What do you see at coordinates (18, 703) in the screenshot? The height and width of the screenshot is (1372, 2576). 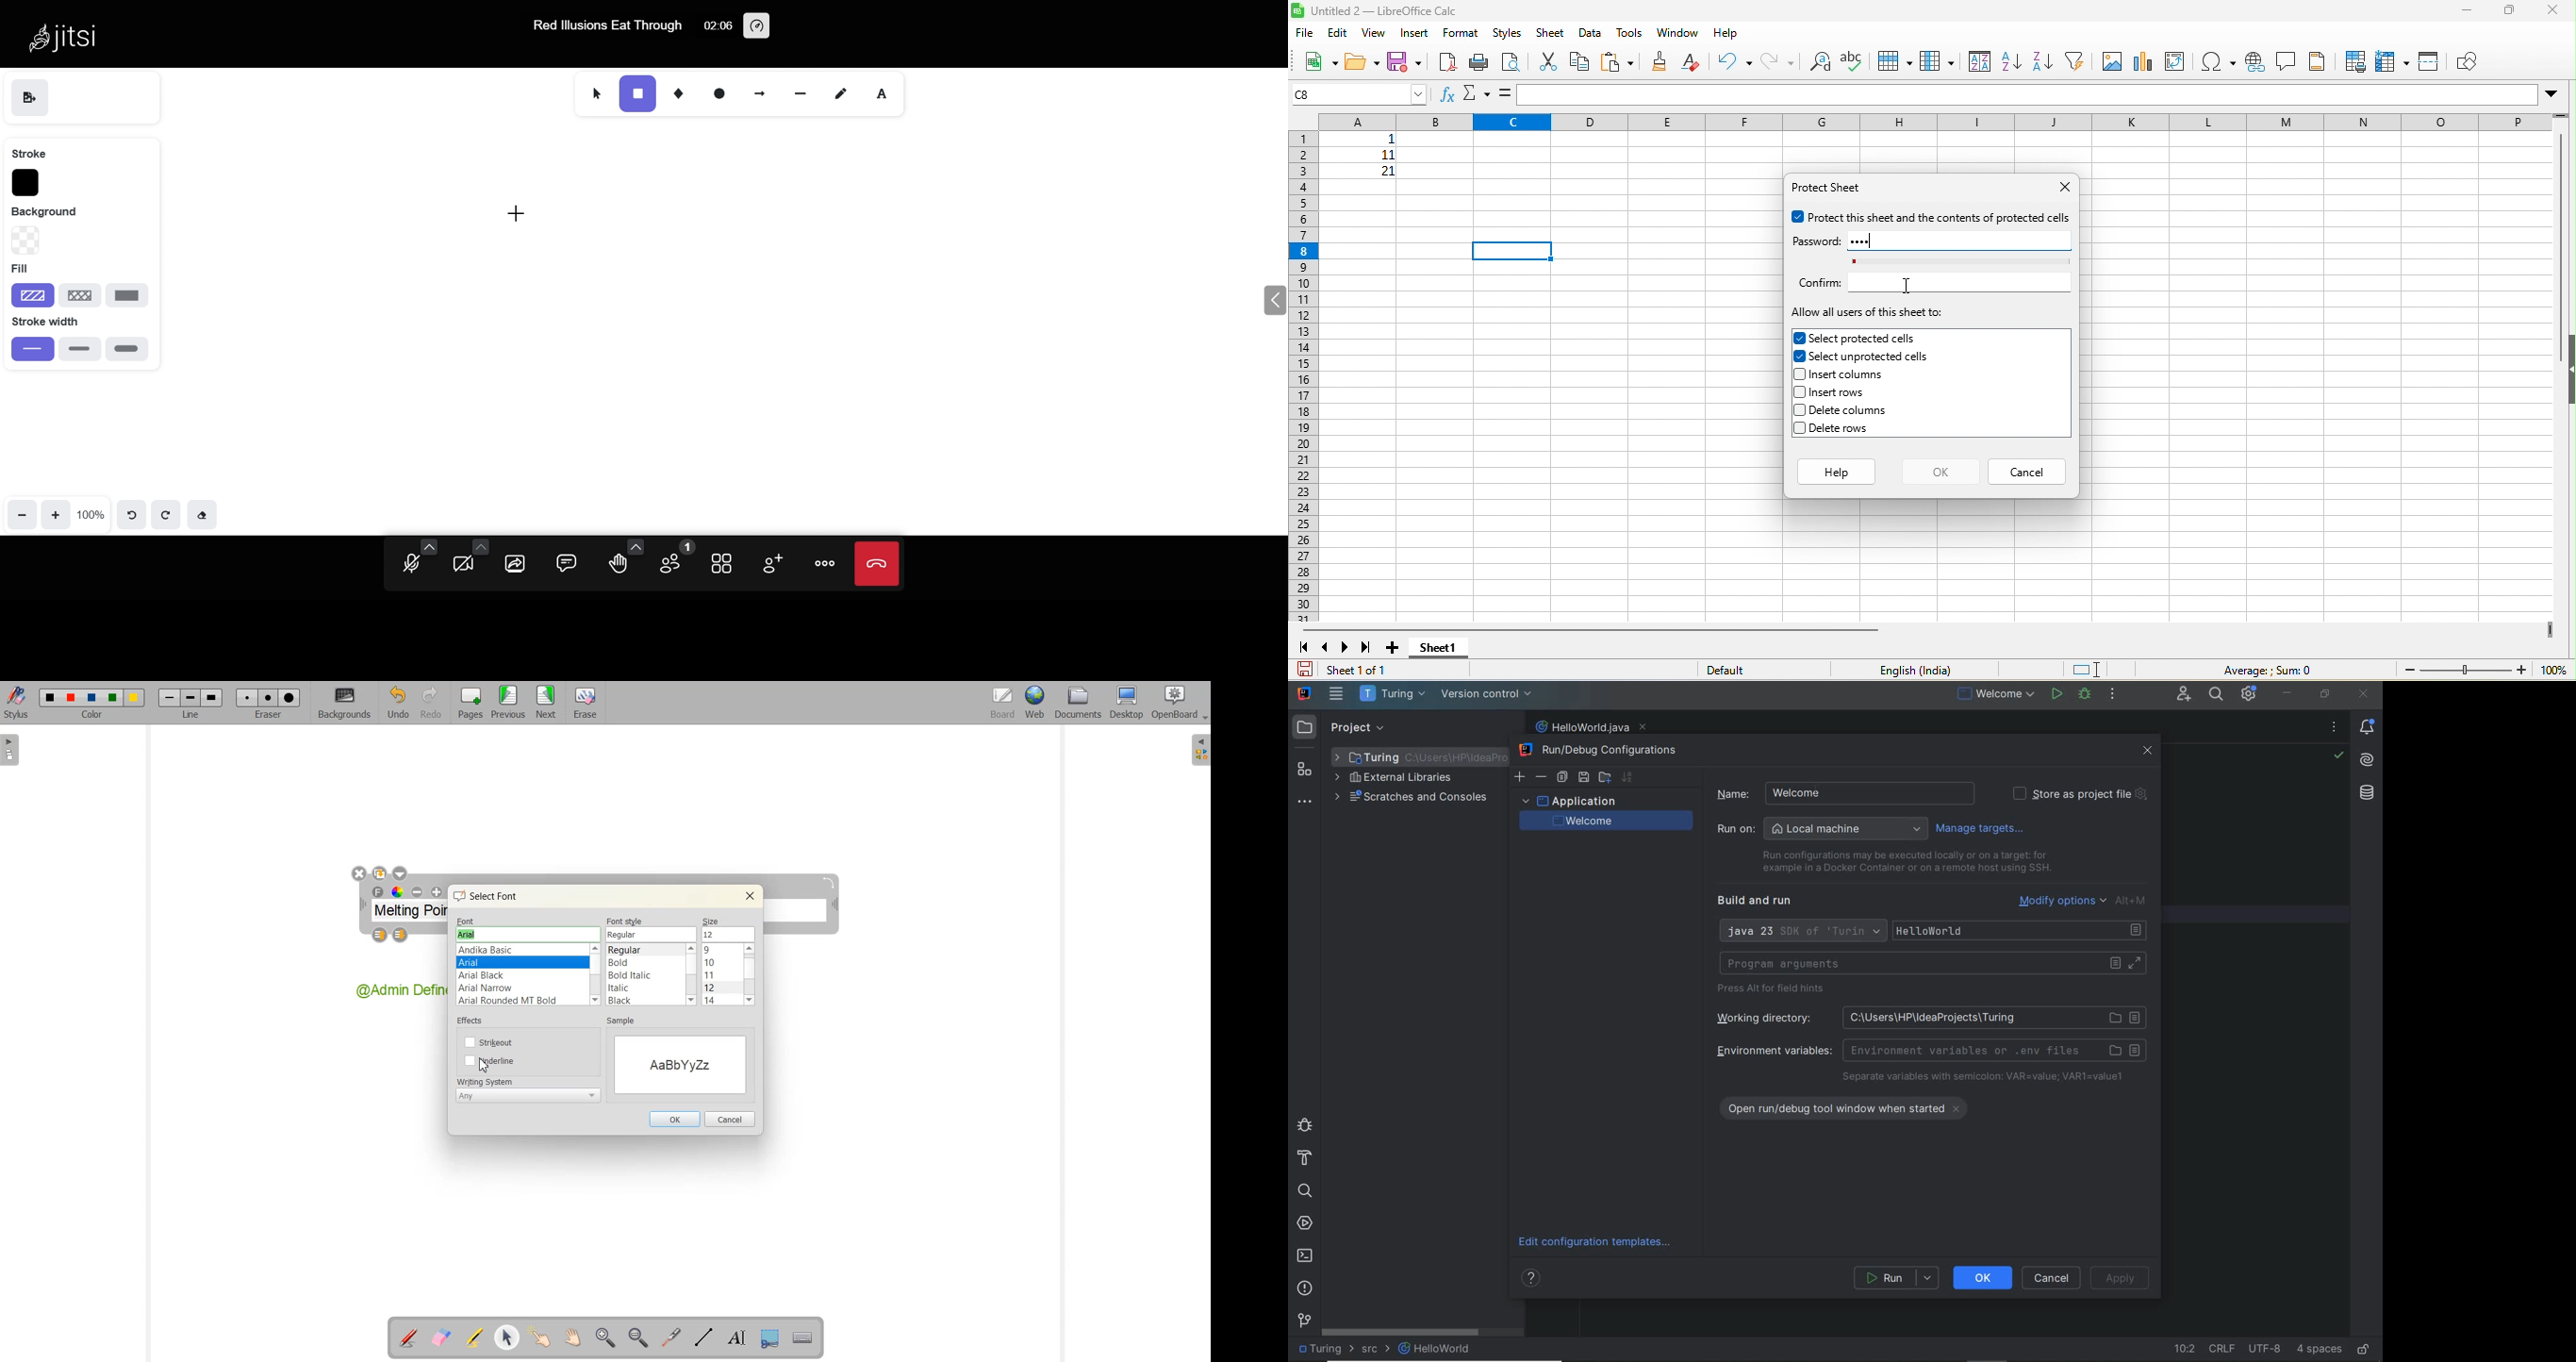 I see `Stylus` at bounding box center [18, 703].